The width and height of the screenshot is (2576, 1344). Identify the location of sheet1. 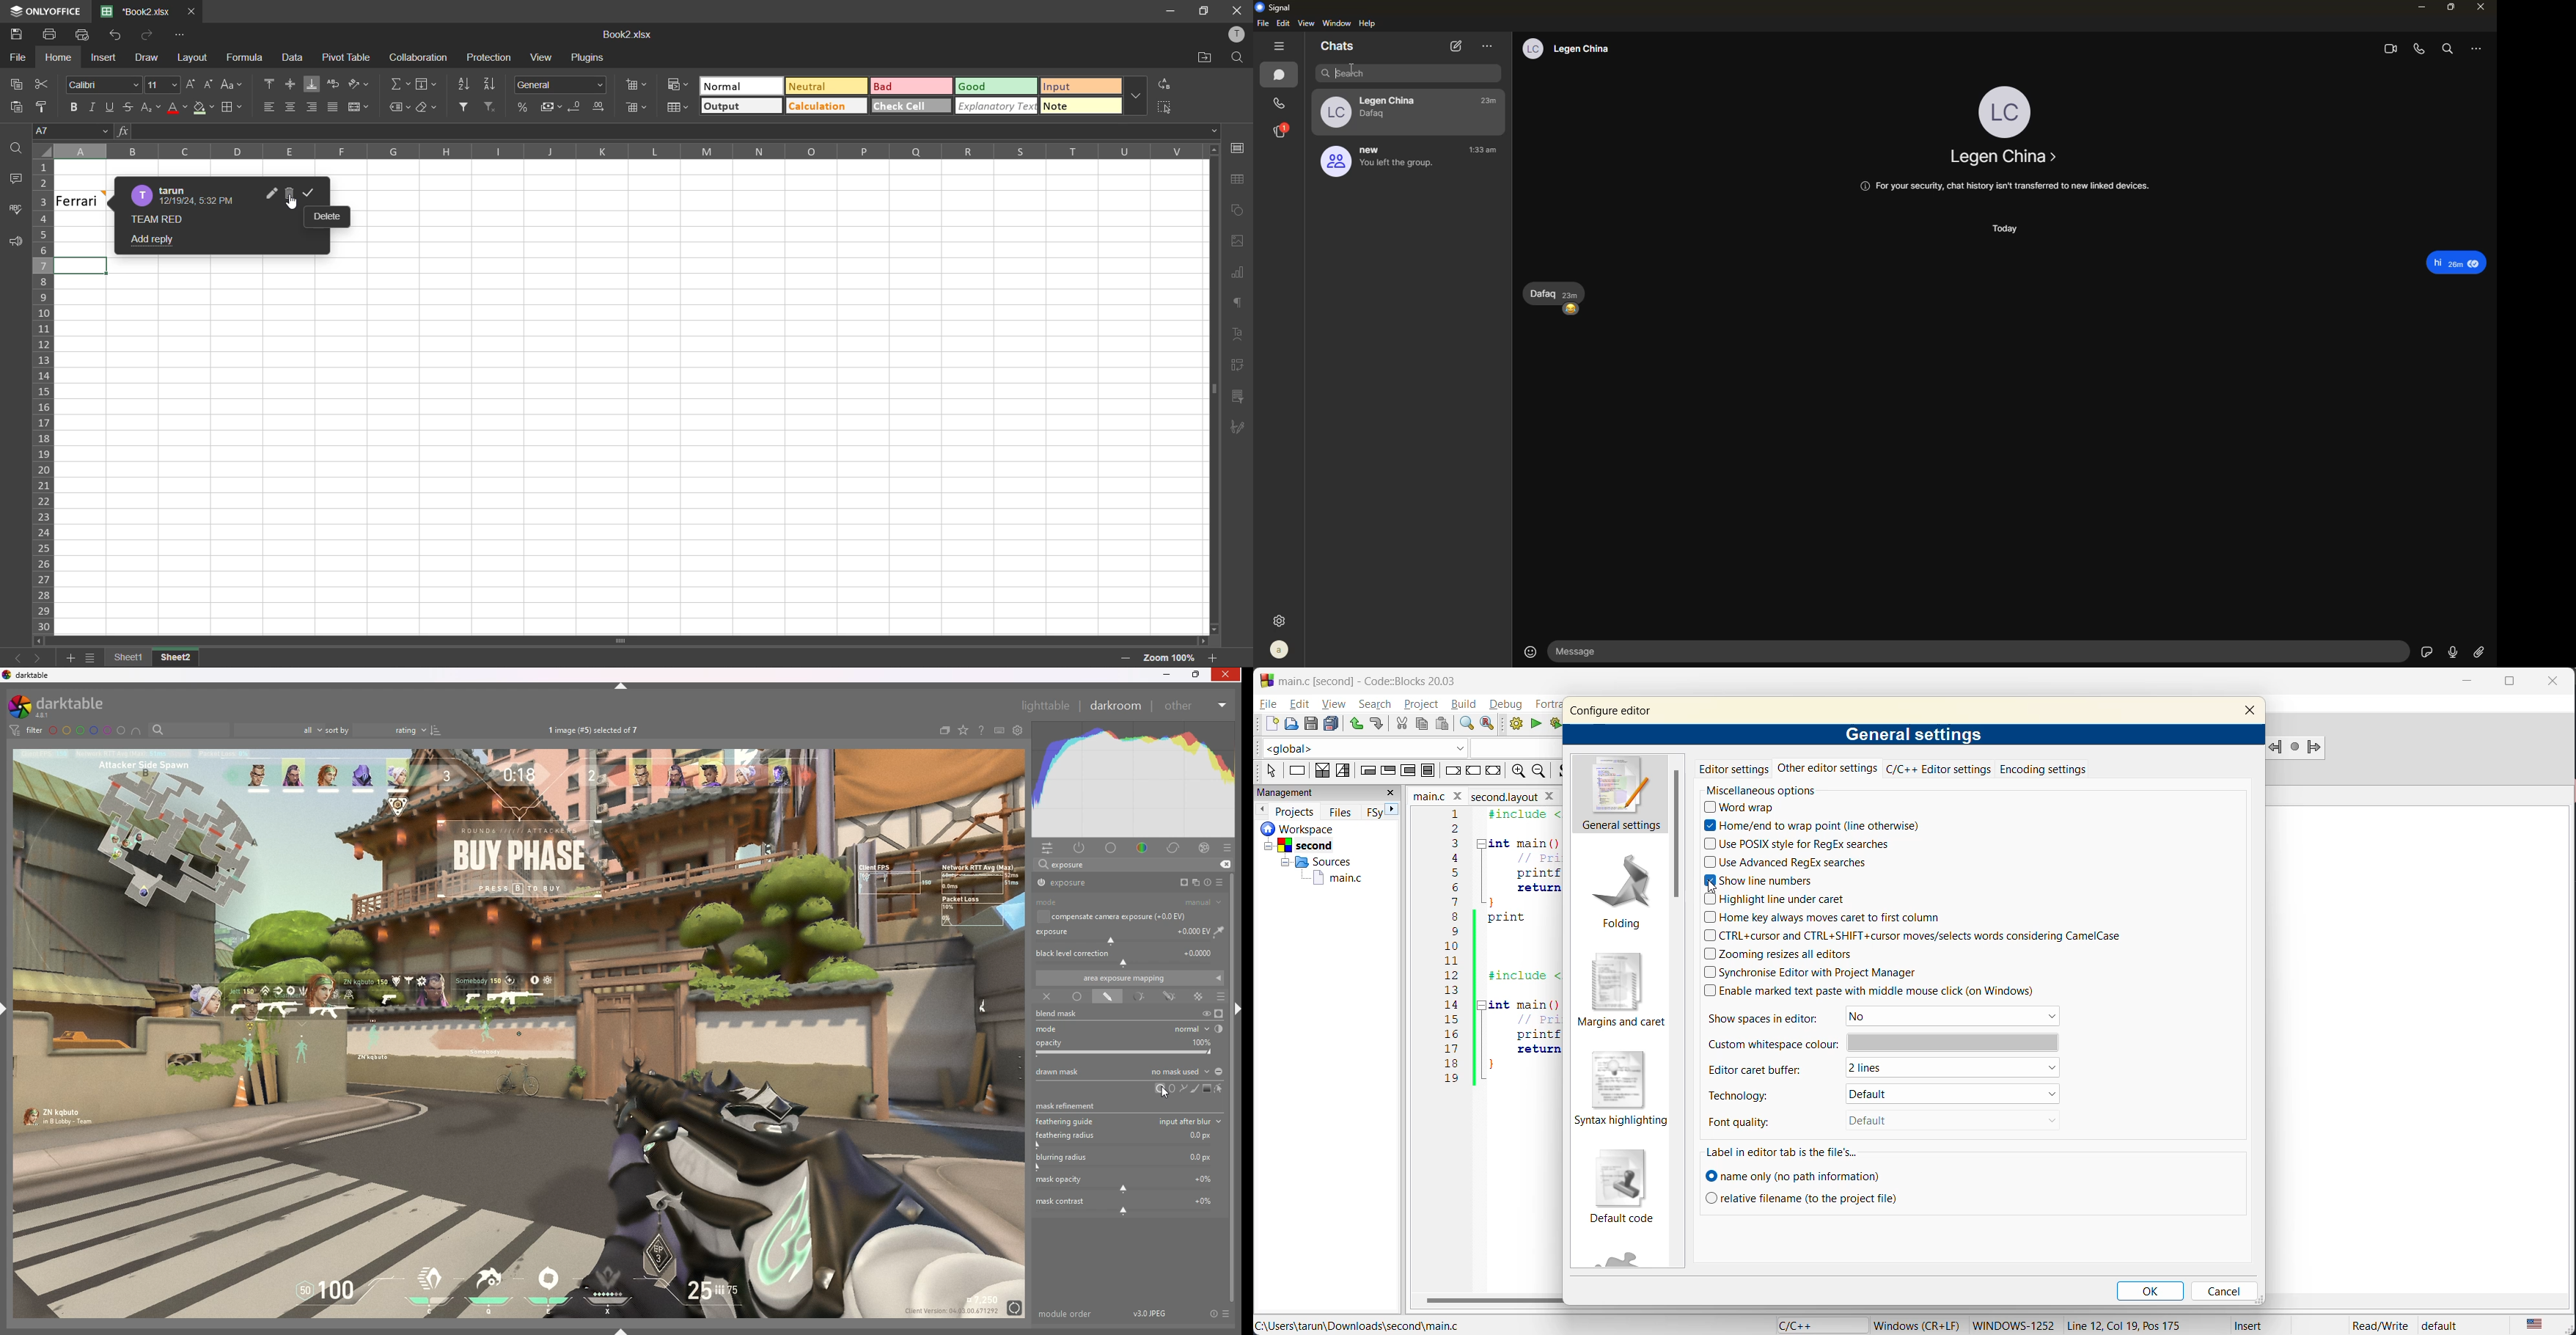
(129, 658).